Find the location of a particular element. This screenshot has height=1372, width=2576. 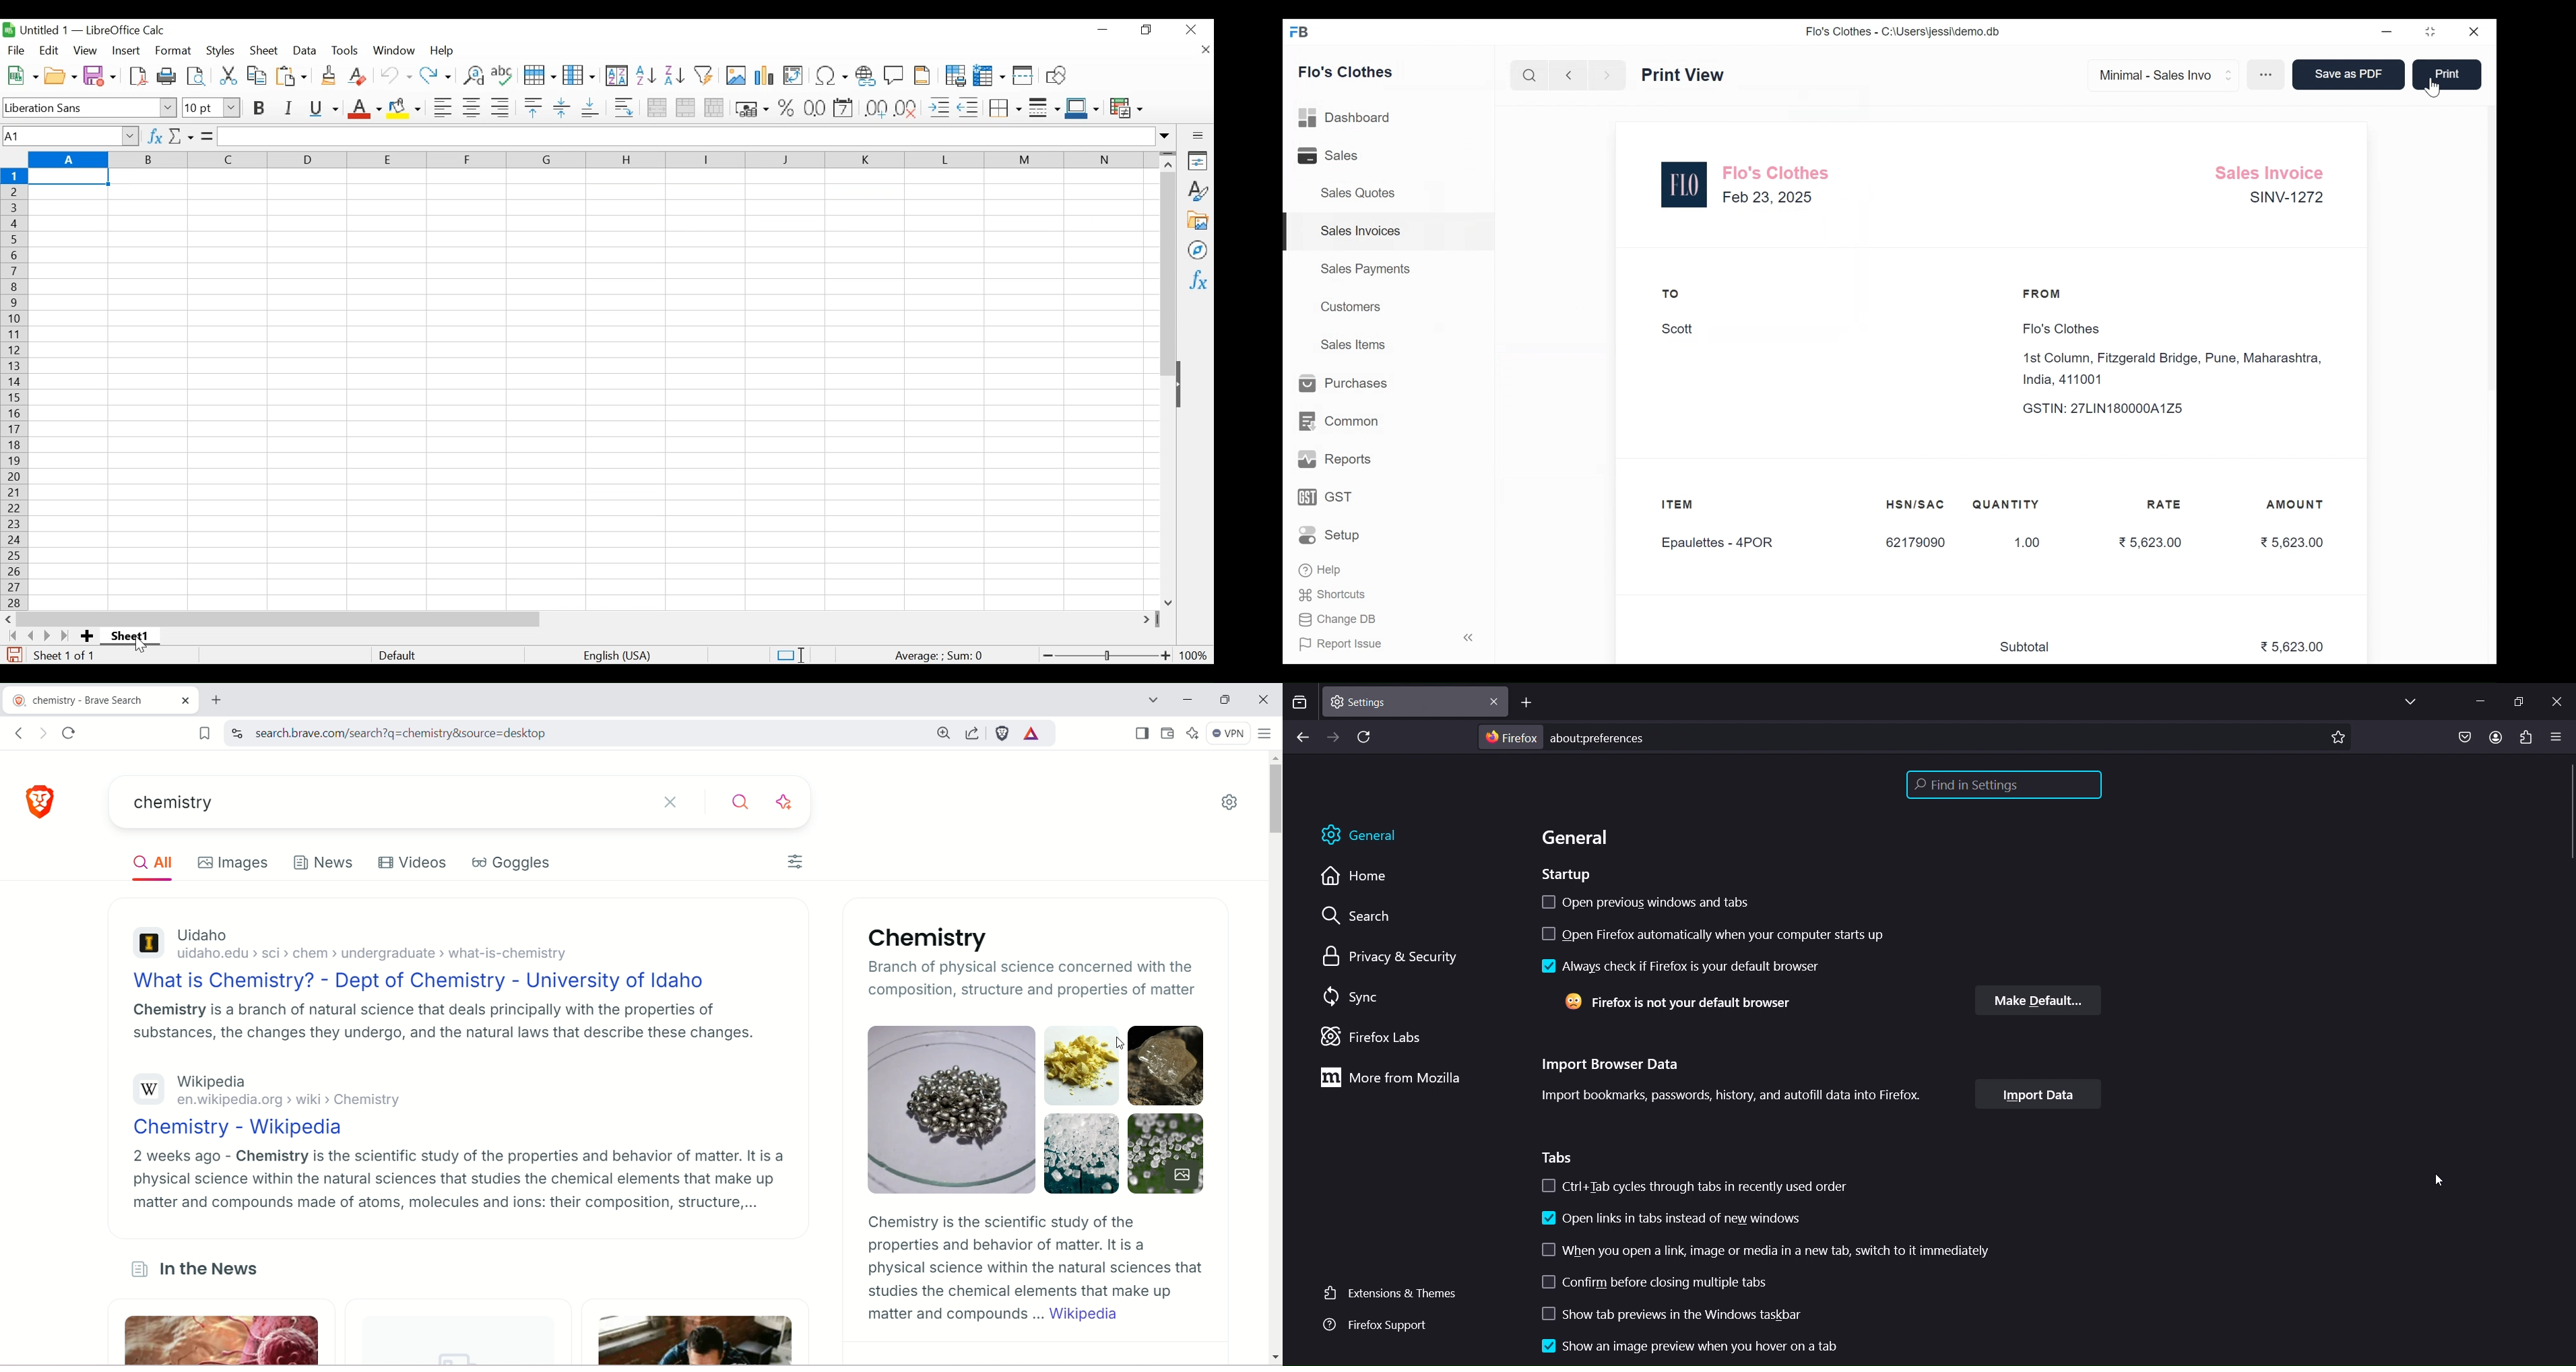

always check if firefox is your default browser is located at coordinates (1679, 966).